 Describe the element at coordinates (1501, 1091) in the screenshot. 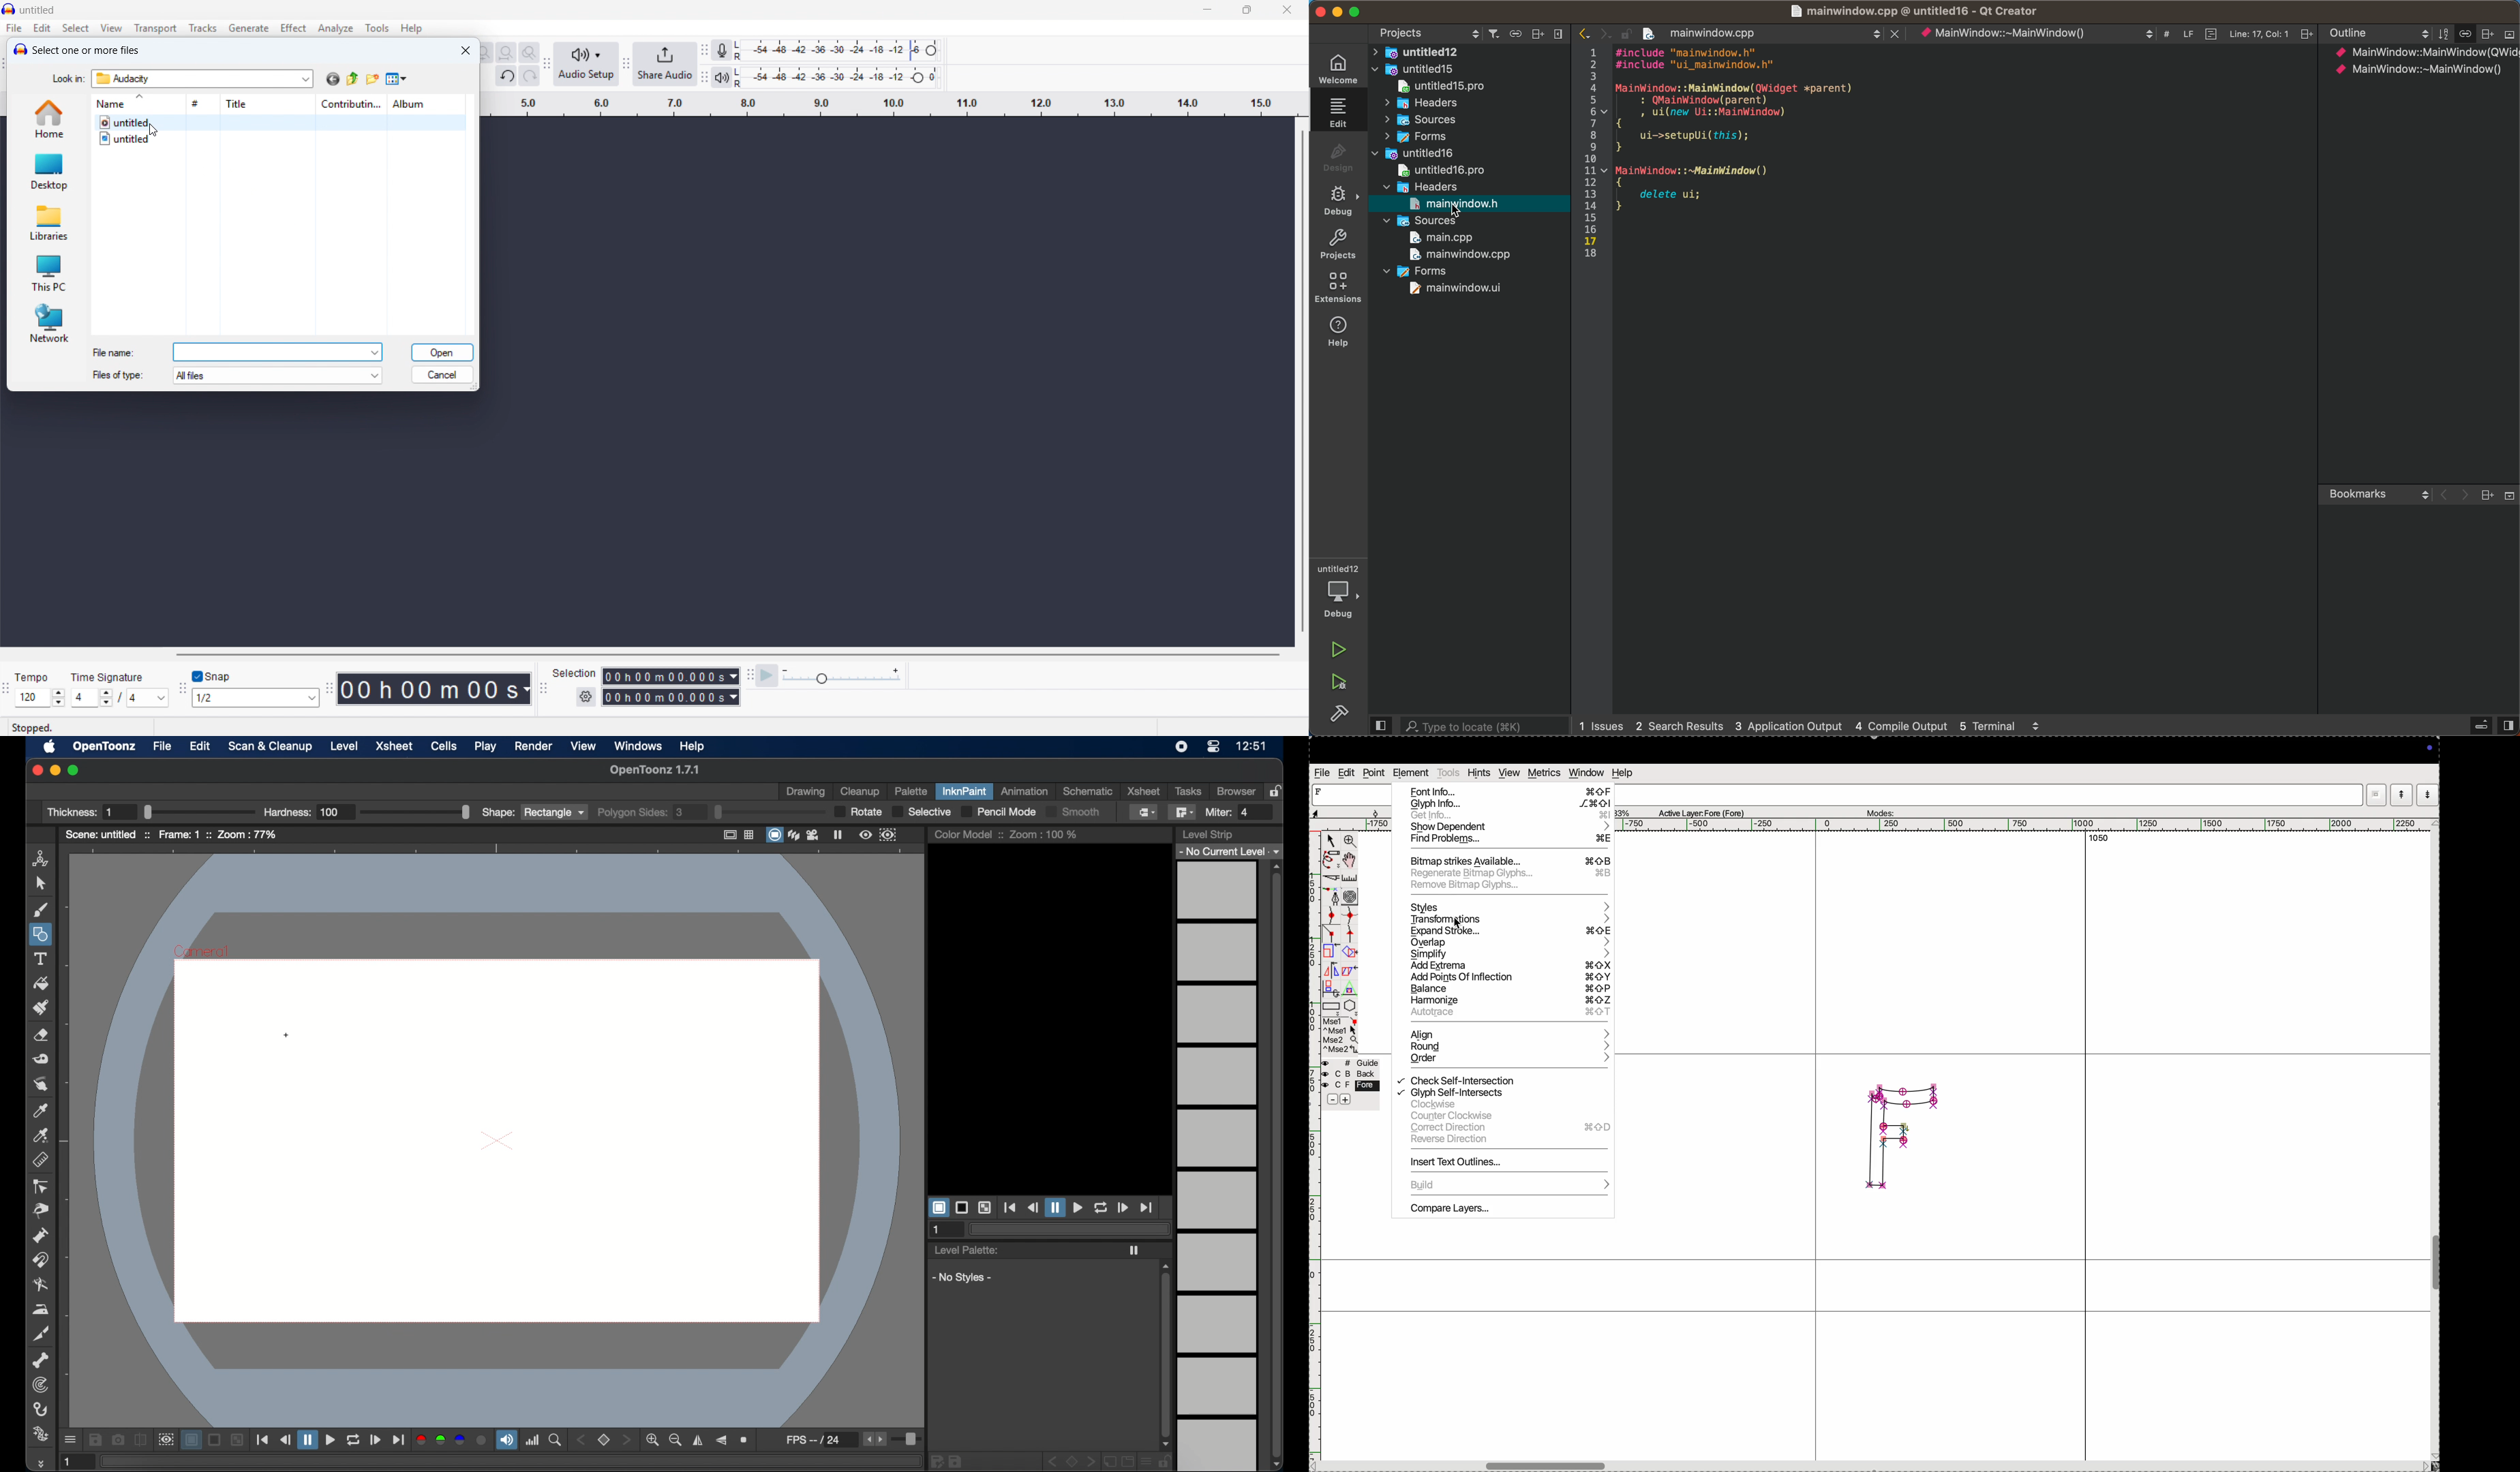

I see `glyph self interssects` at that location.